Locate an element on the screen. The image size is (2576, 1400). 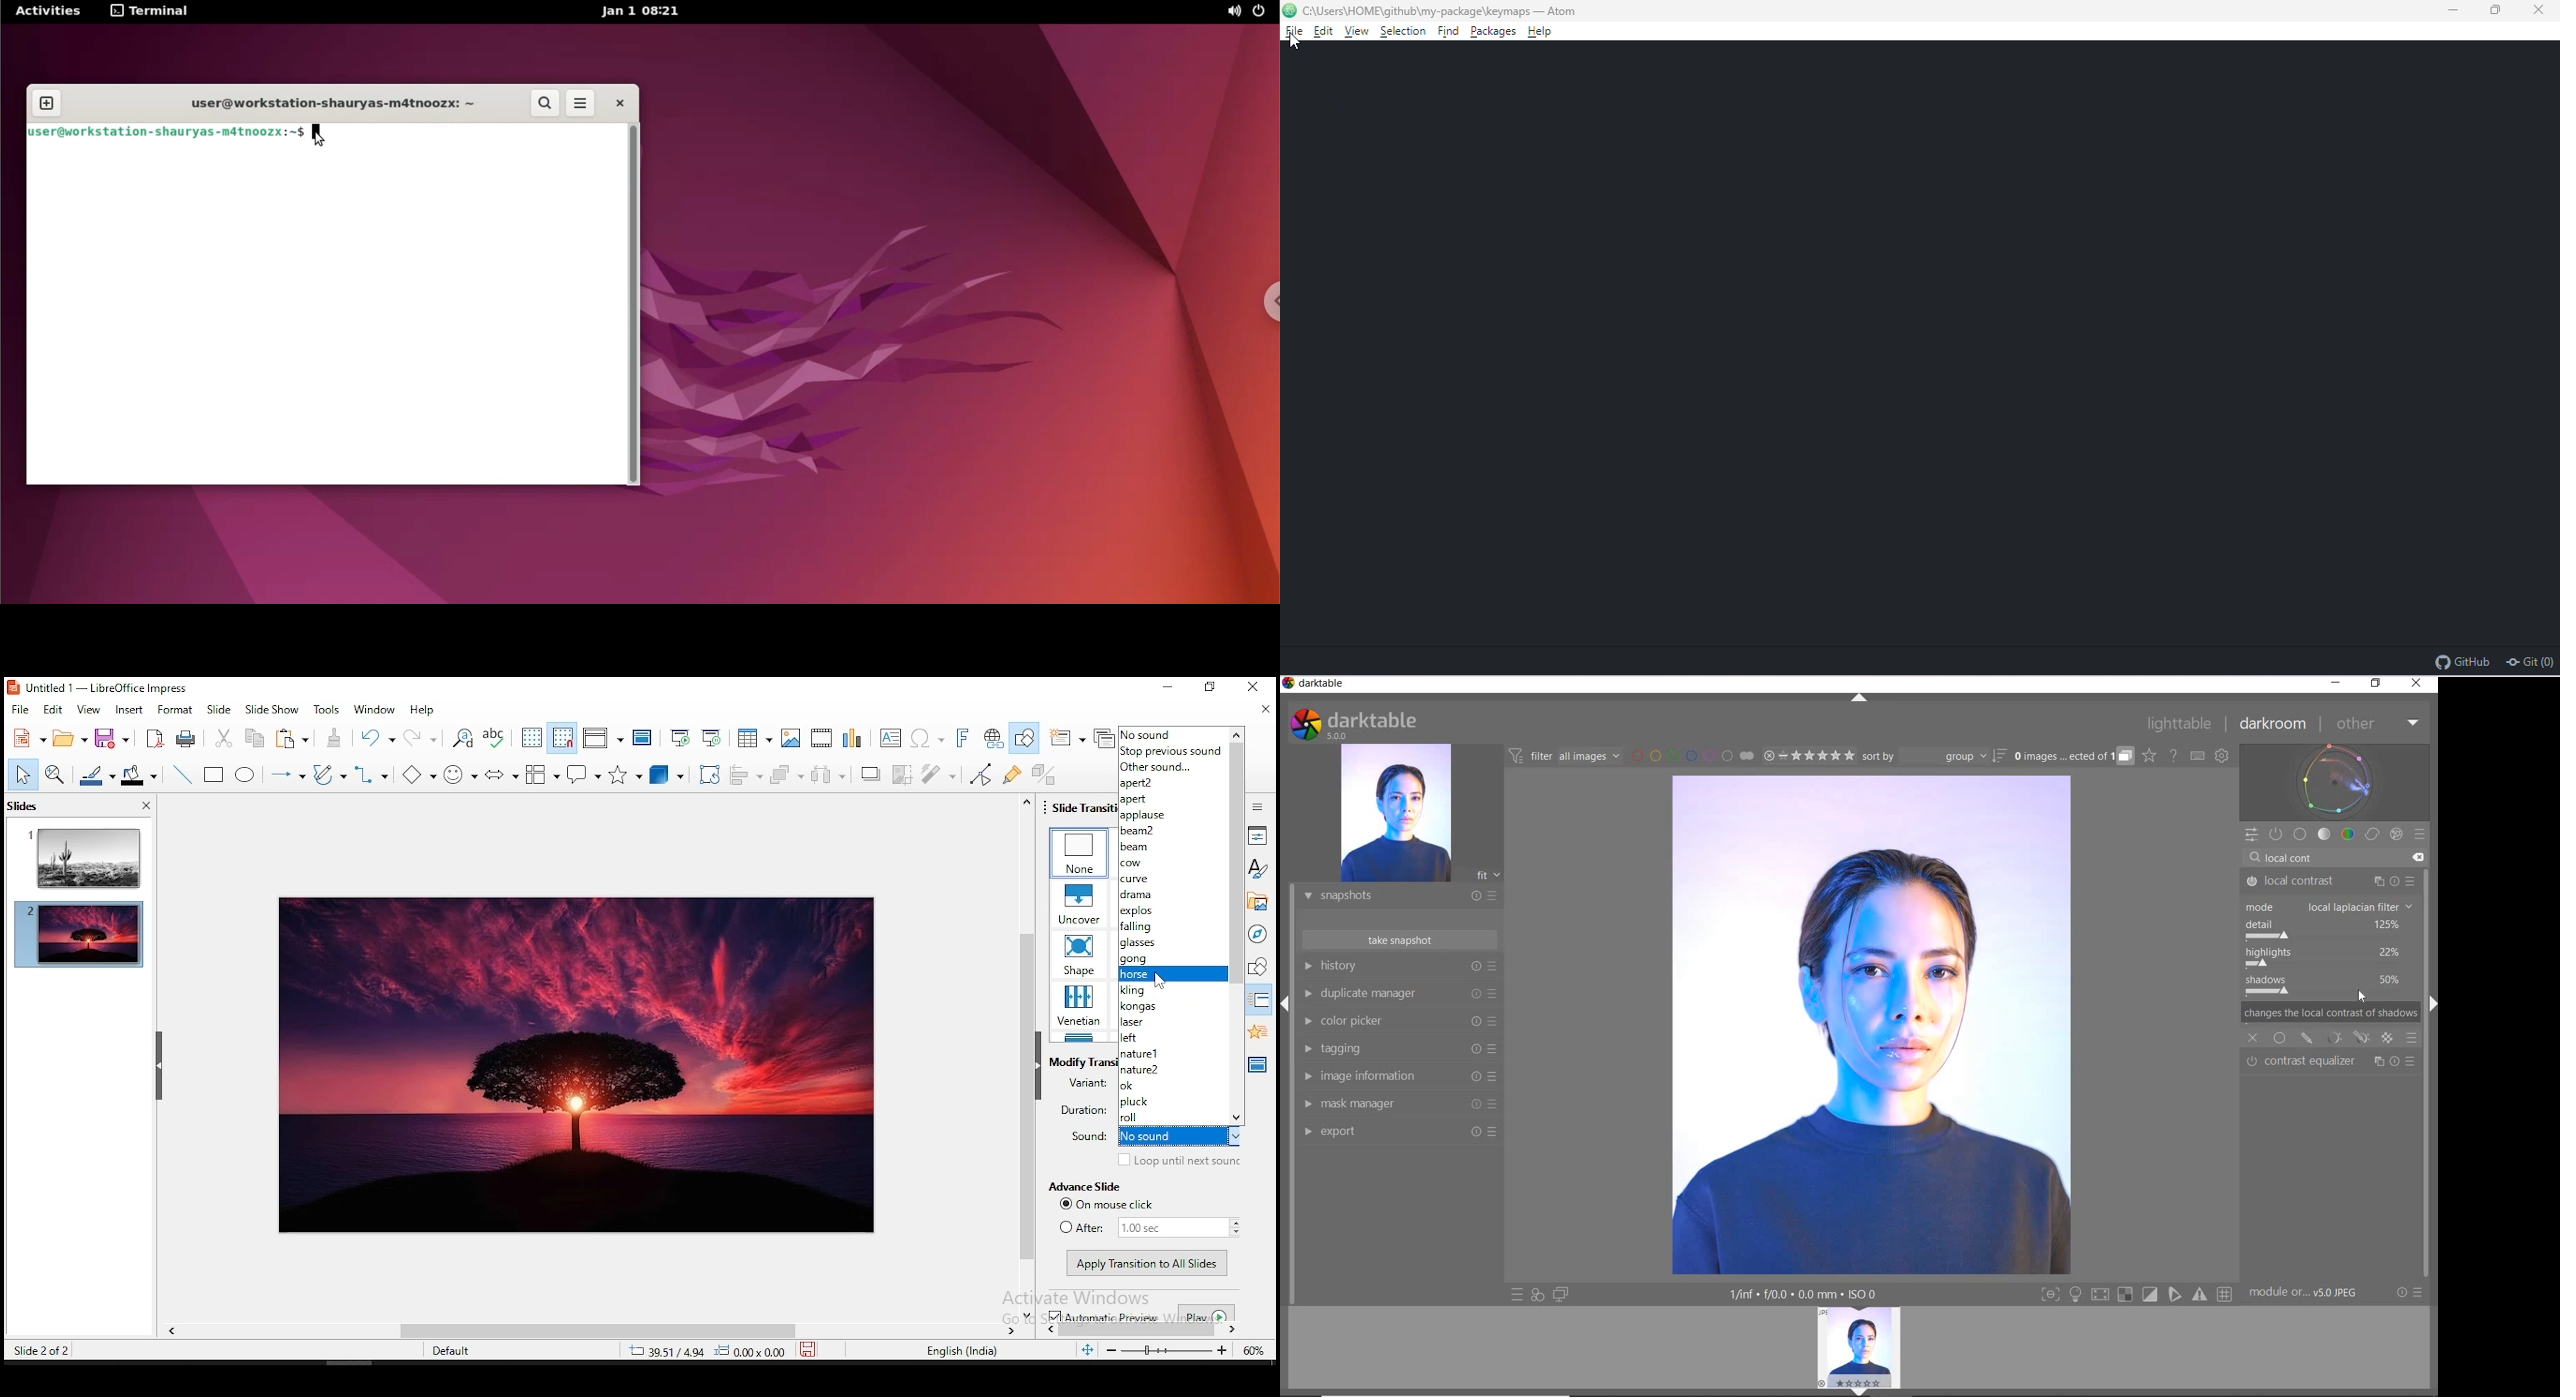
format is located at coordinates (175, 708).